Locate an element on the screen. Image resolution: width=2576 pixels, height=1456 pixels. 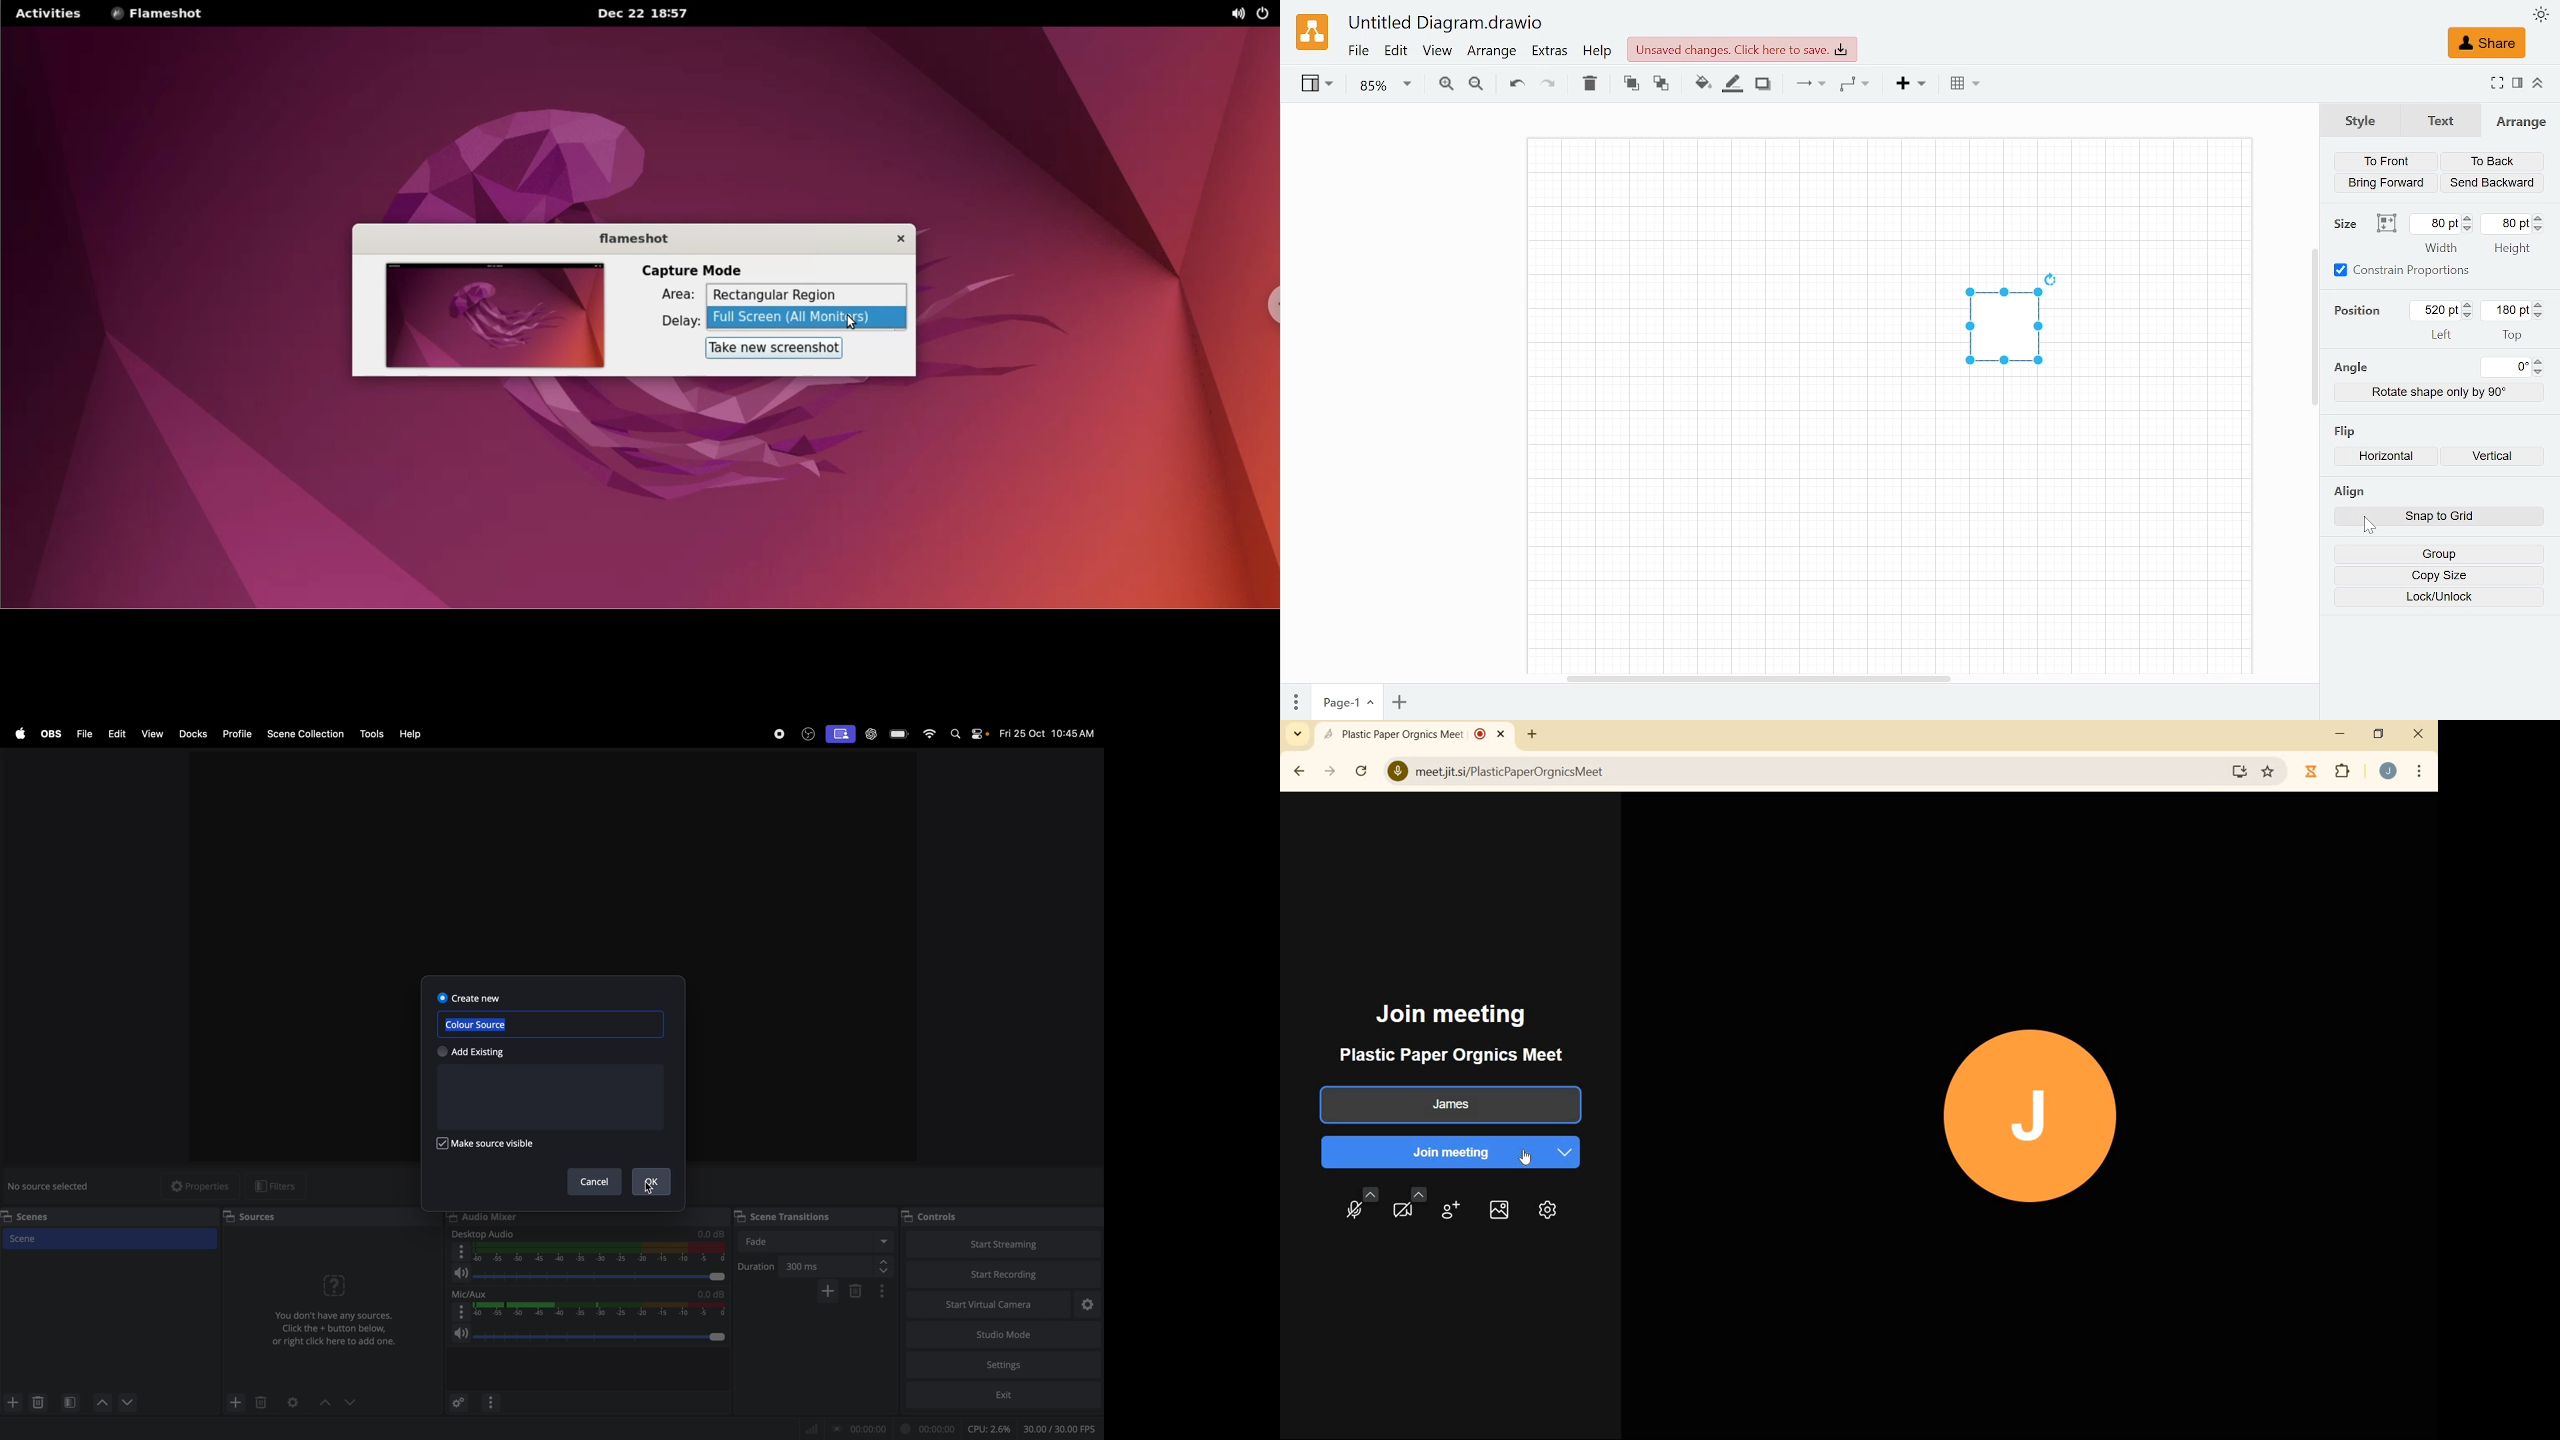
No sources were added is located at coordinates (334, 1310).